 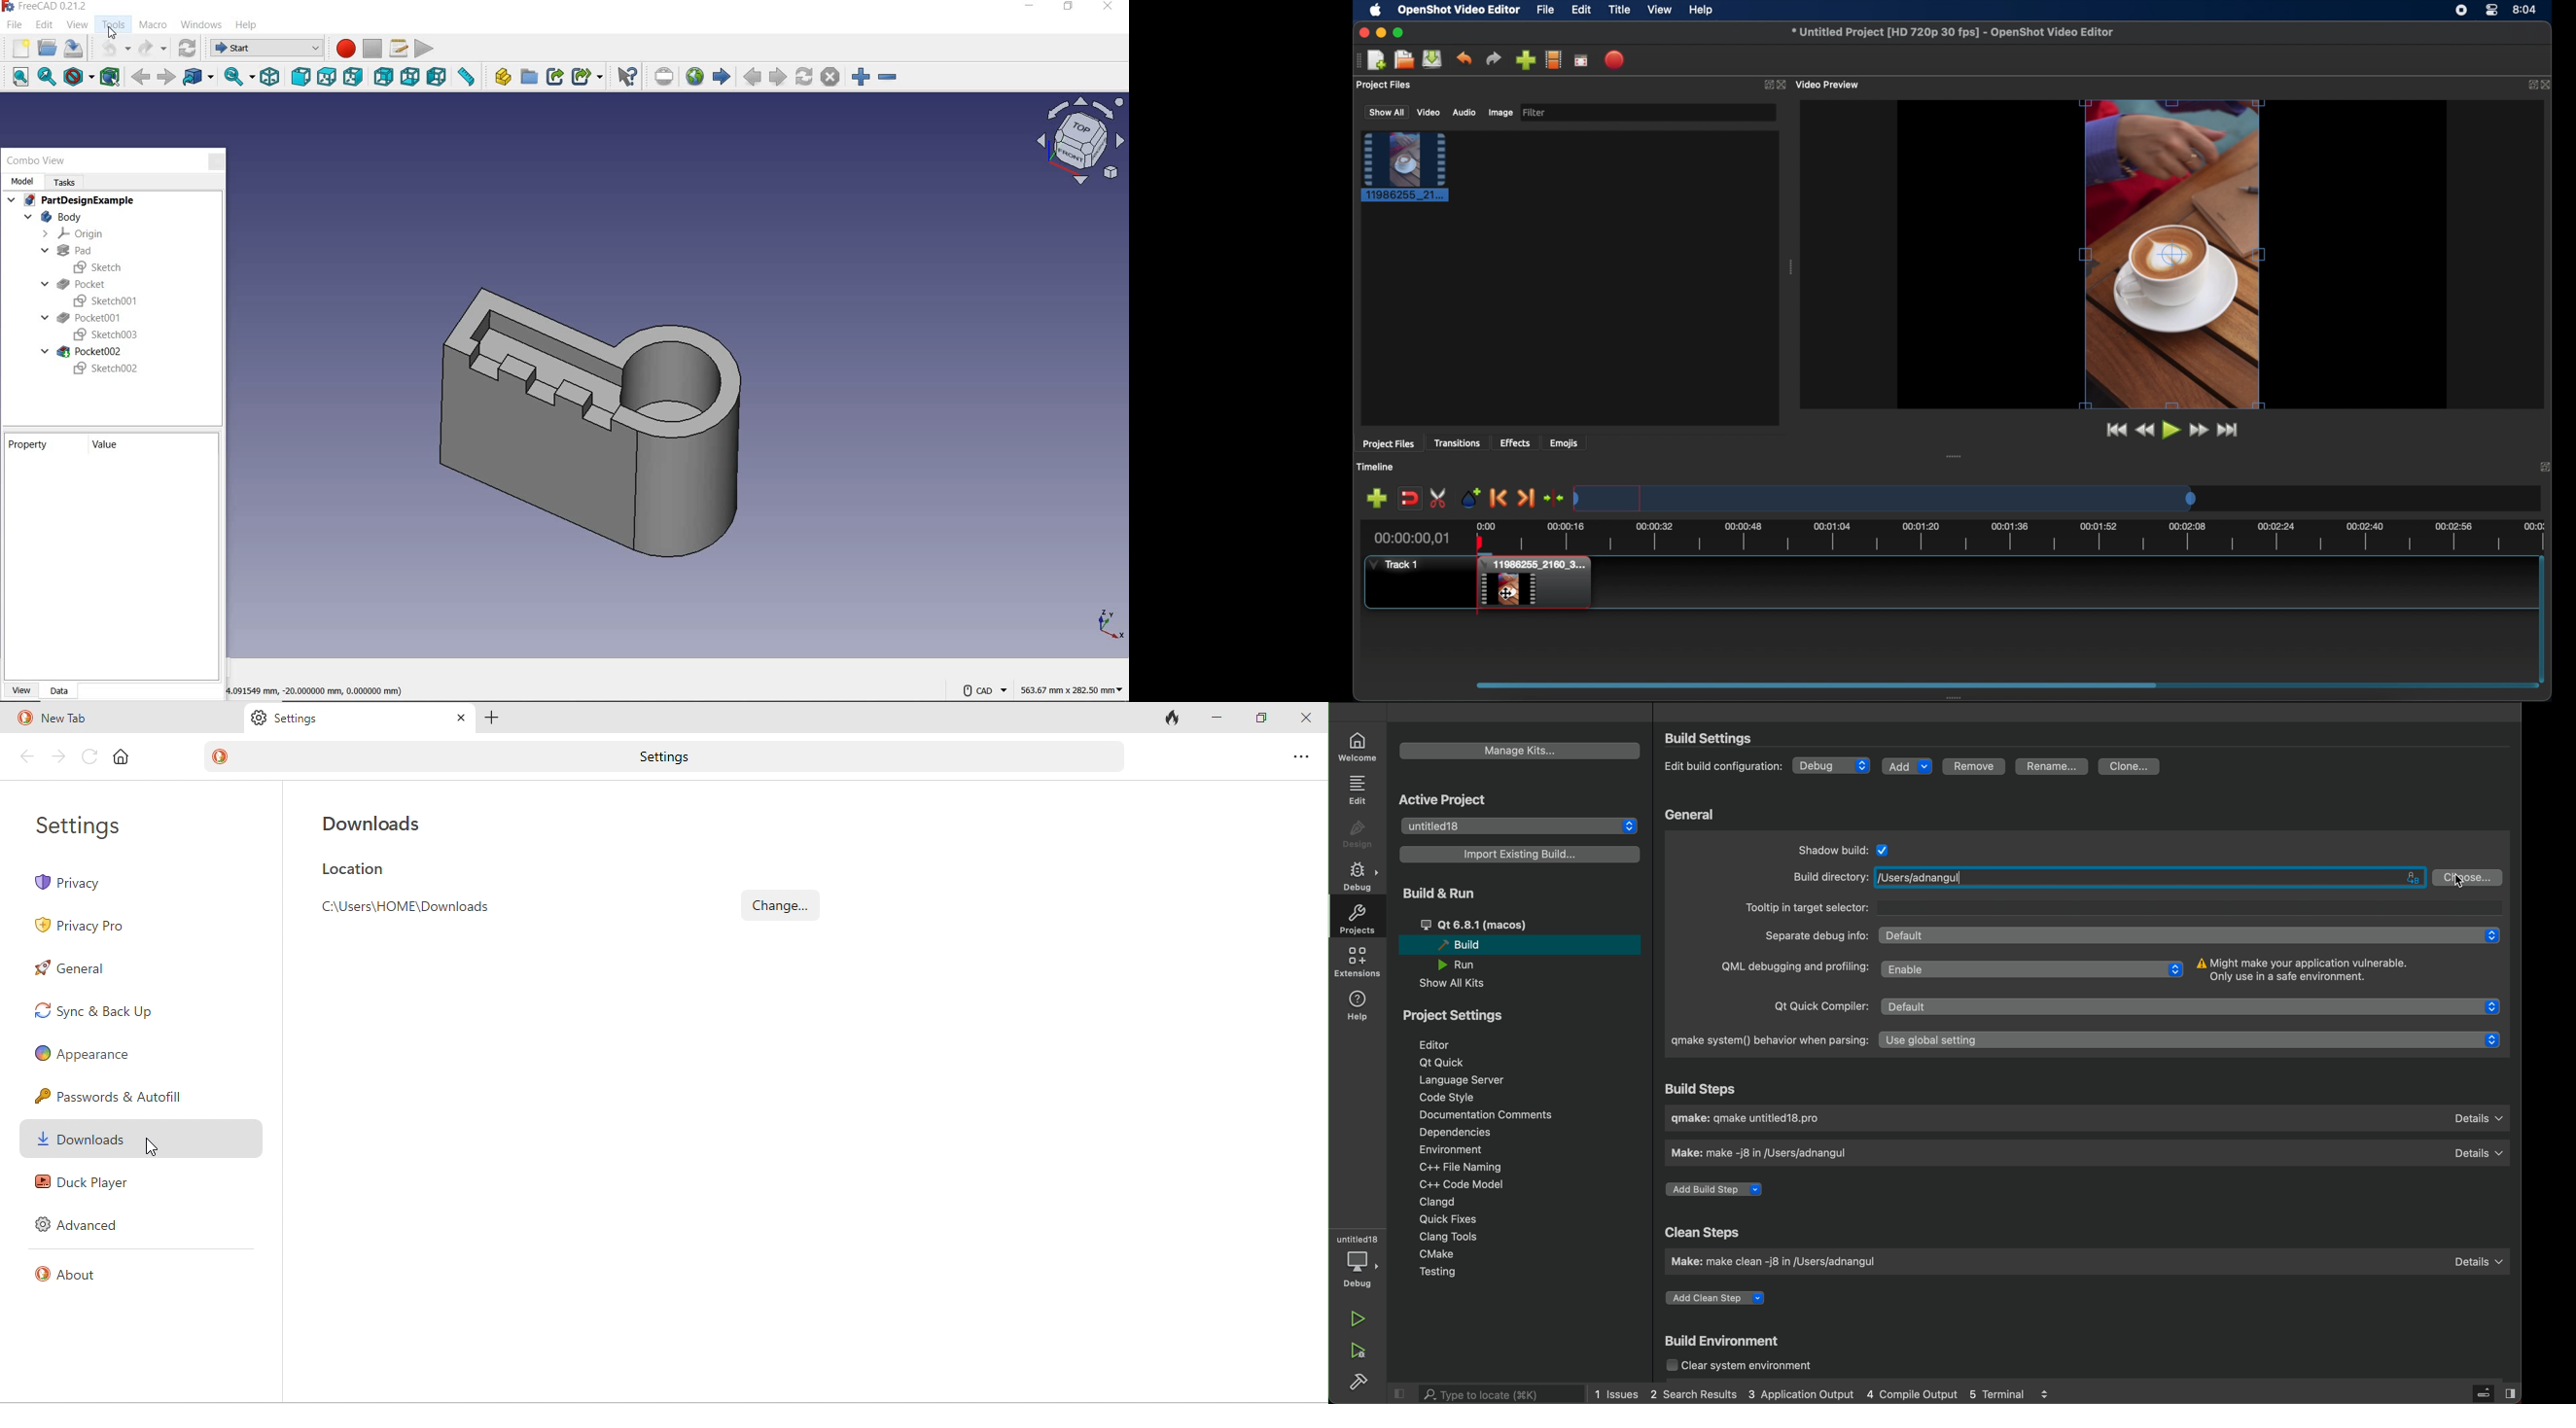 I want to click on Value, so click(x=112, y=444).